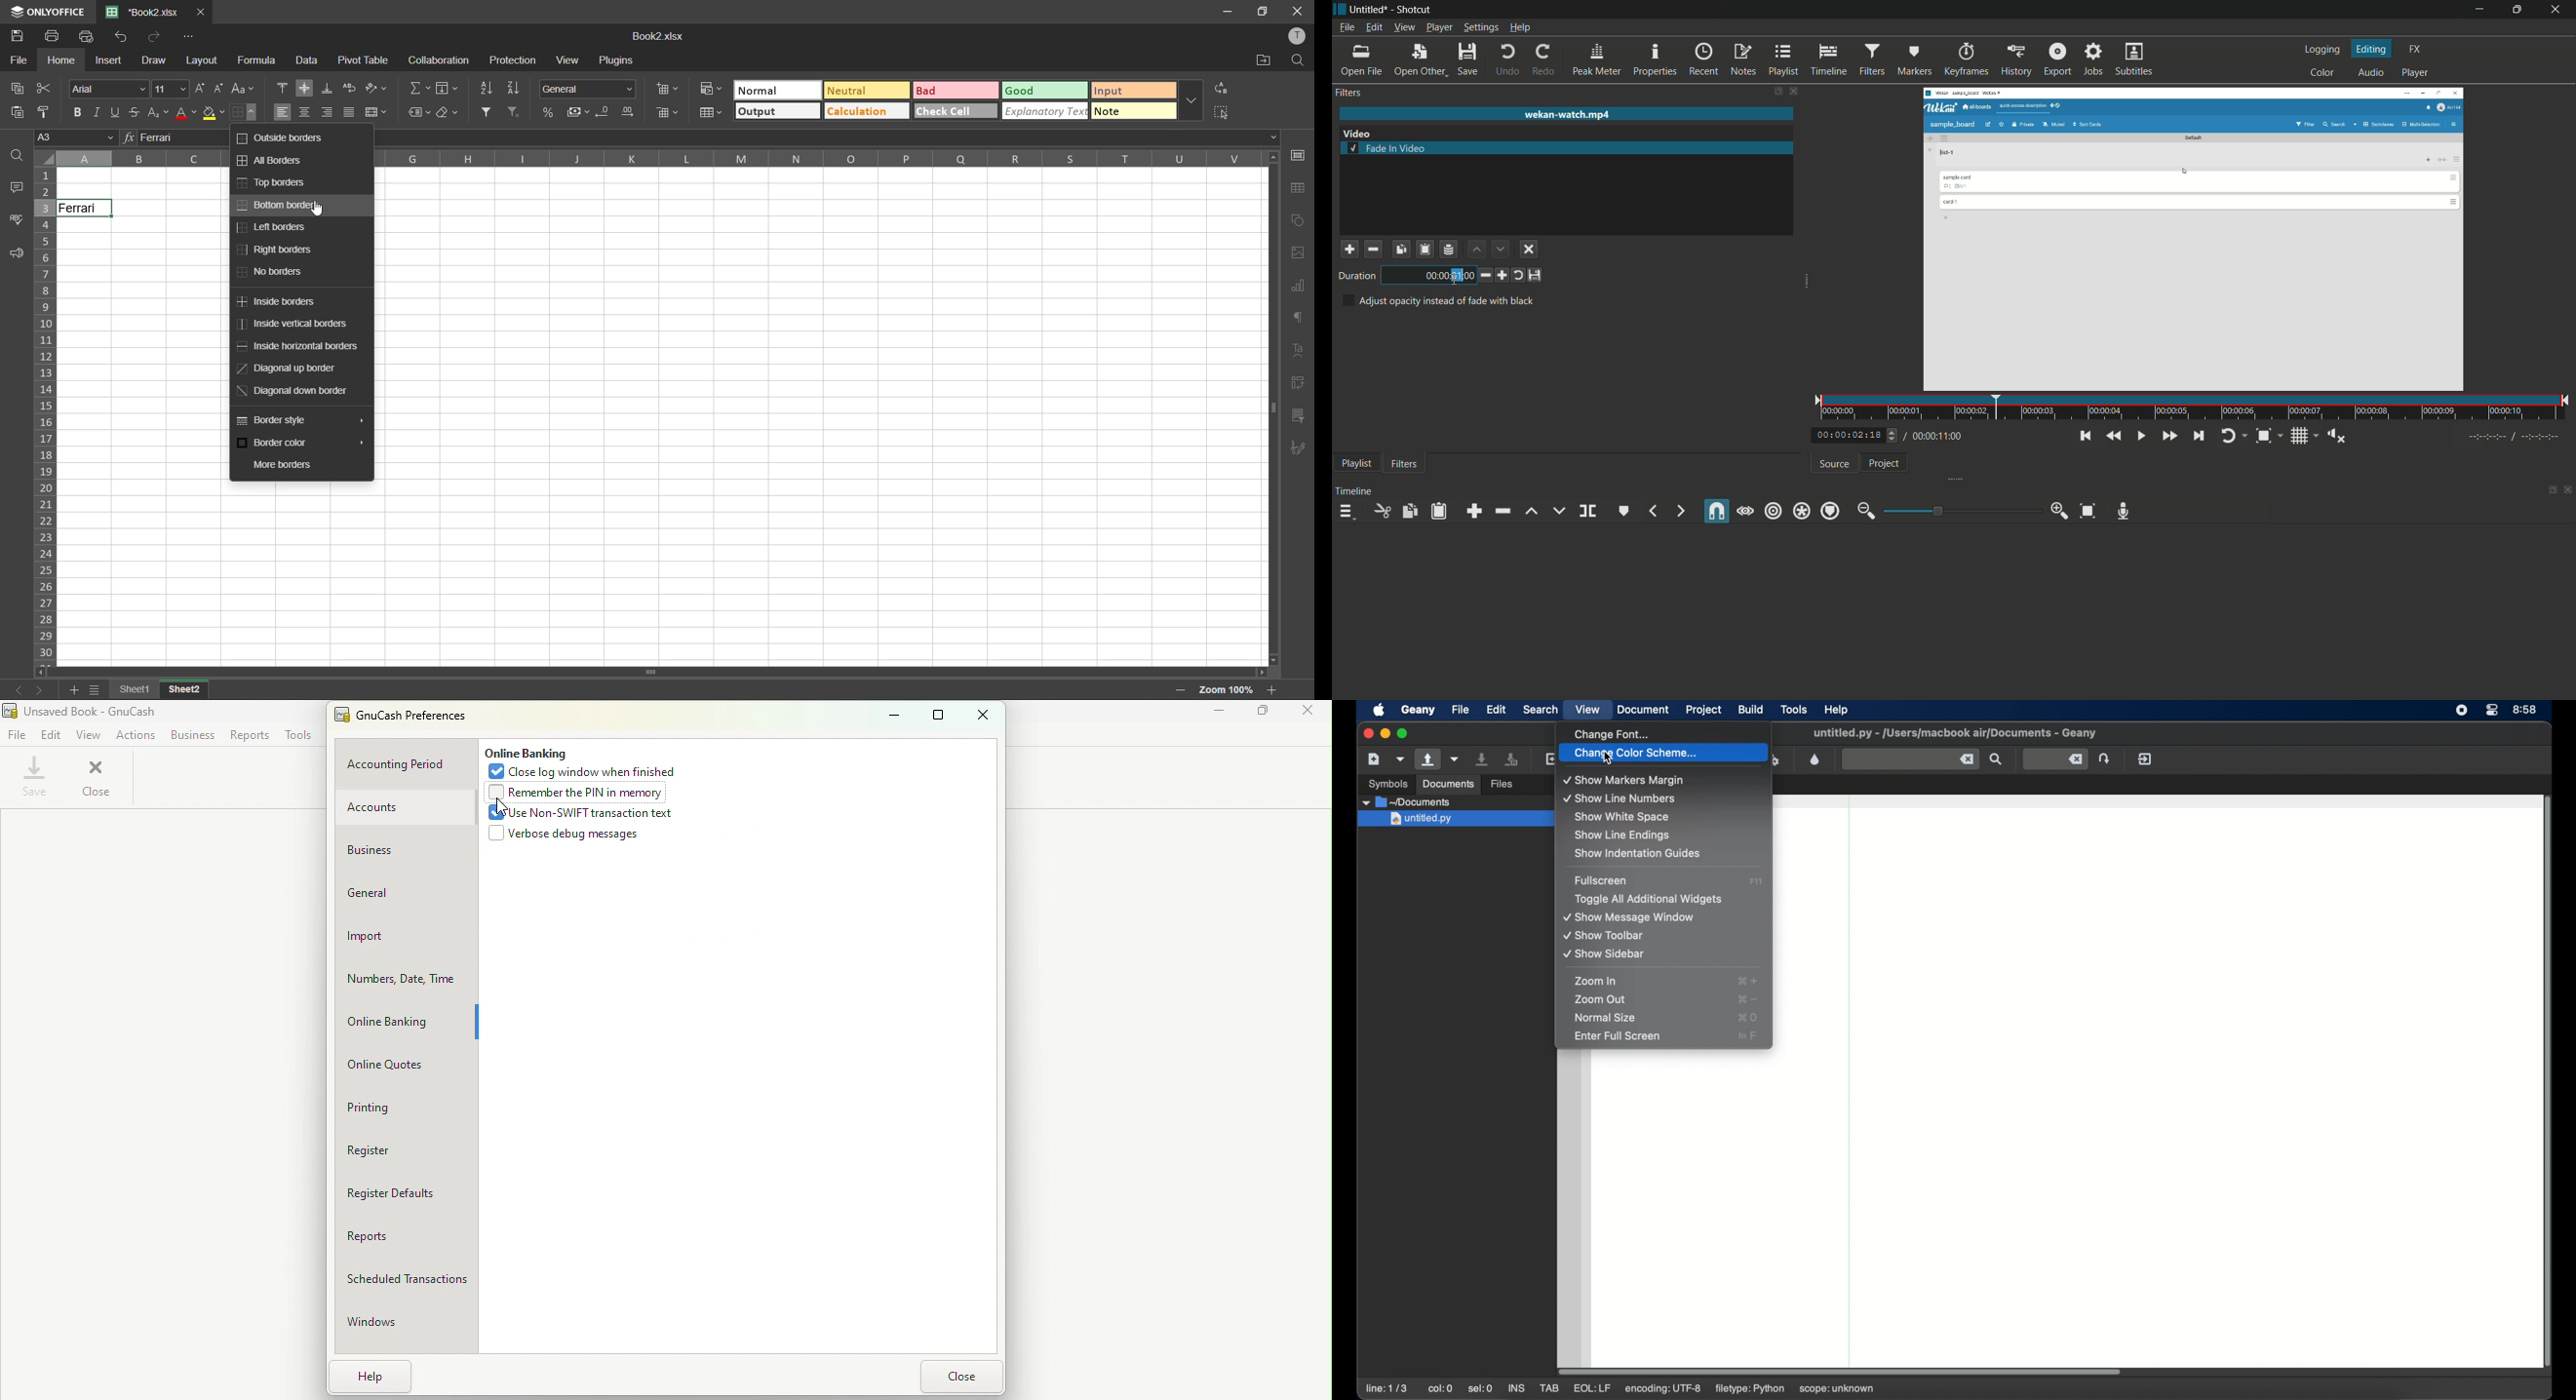 The width and height of the screenshot is (2576, 1400). I want to click on more borders, so click(281, 465).